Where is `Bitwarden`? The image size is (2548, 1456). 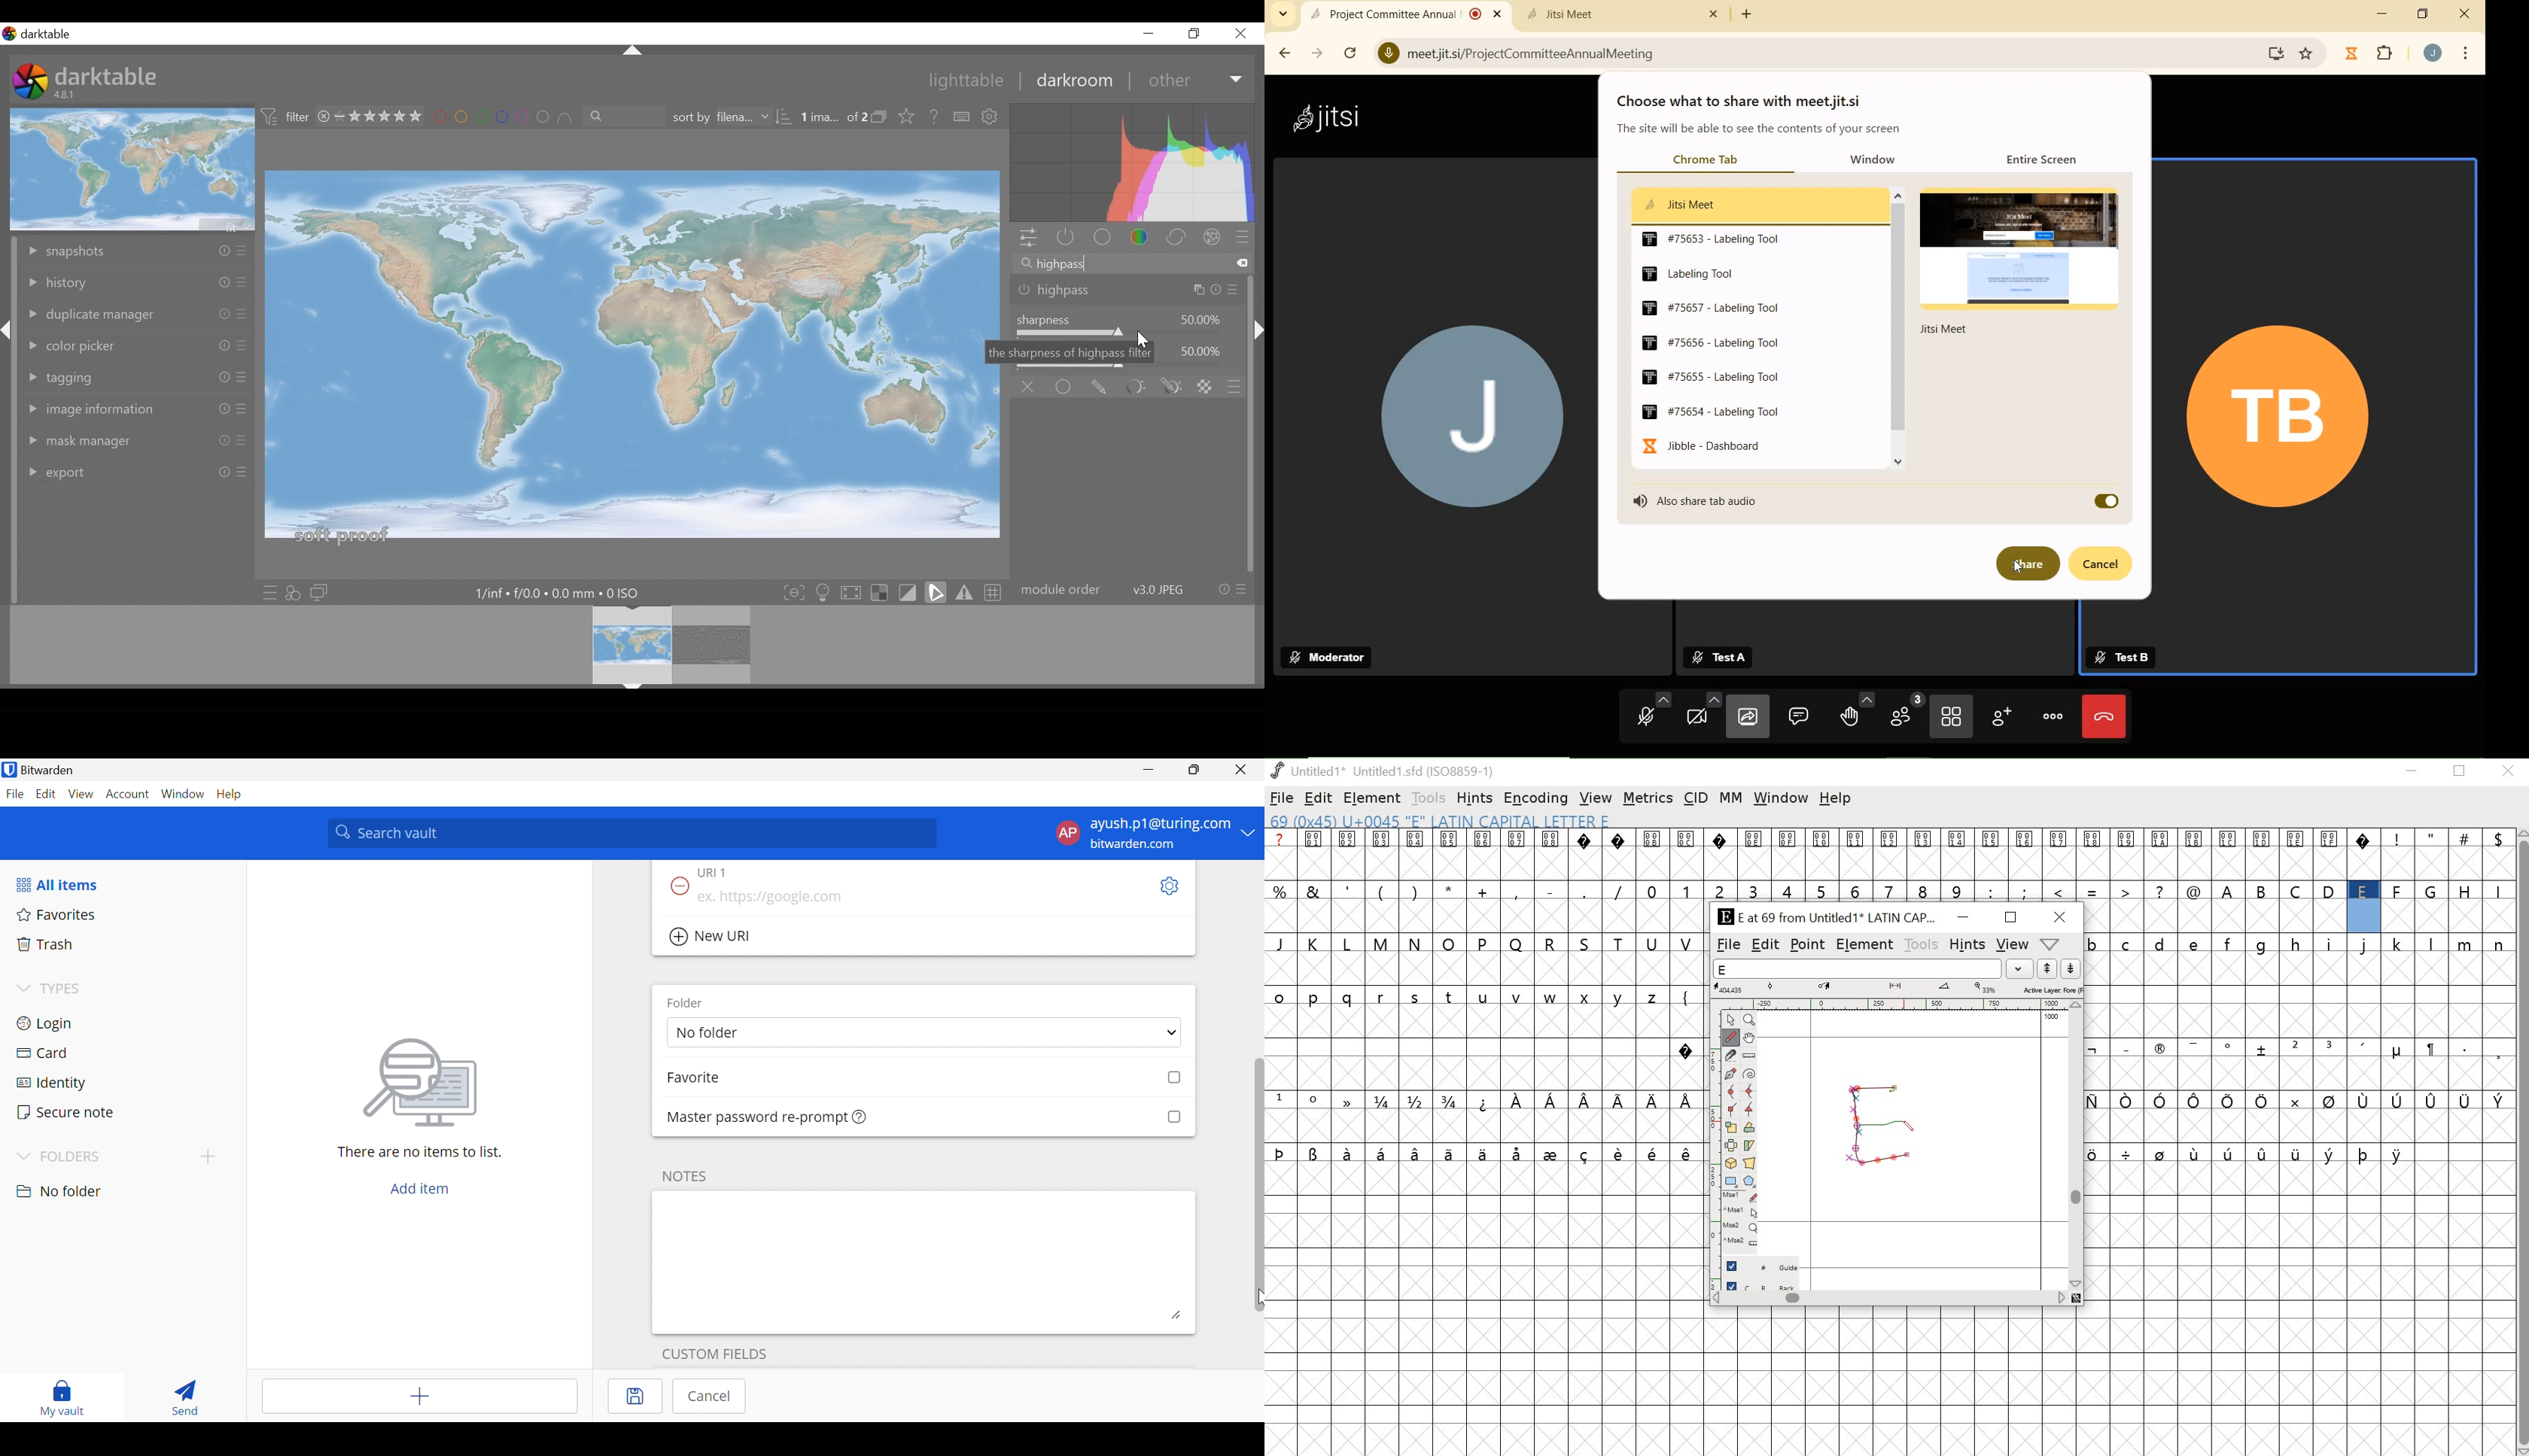 Bitwarden is located at coordinates (40, 770).